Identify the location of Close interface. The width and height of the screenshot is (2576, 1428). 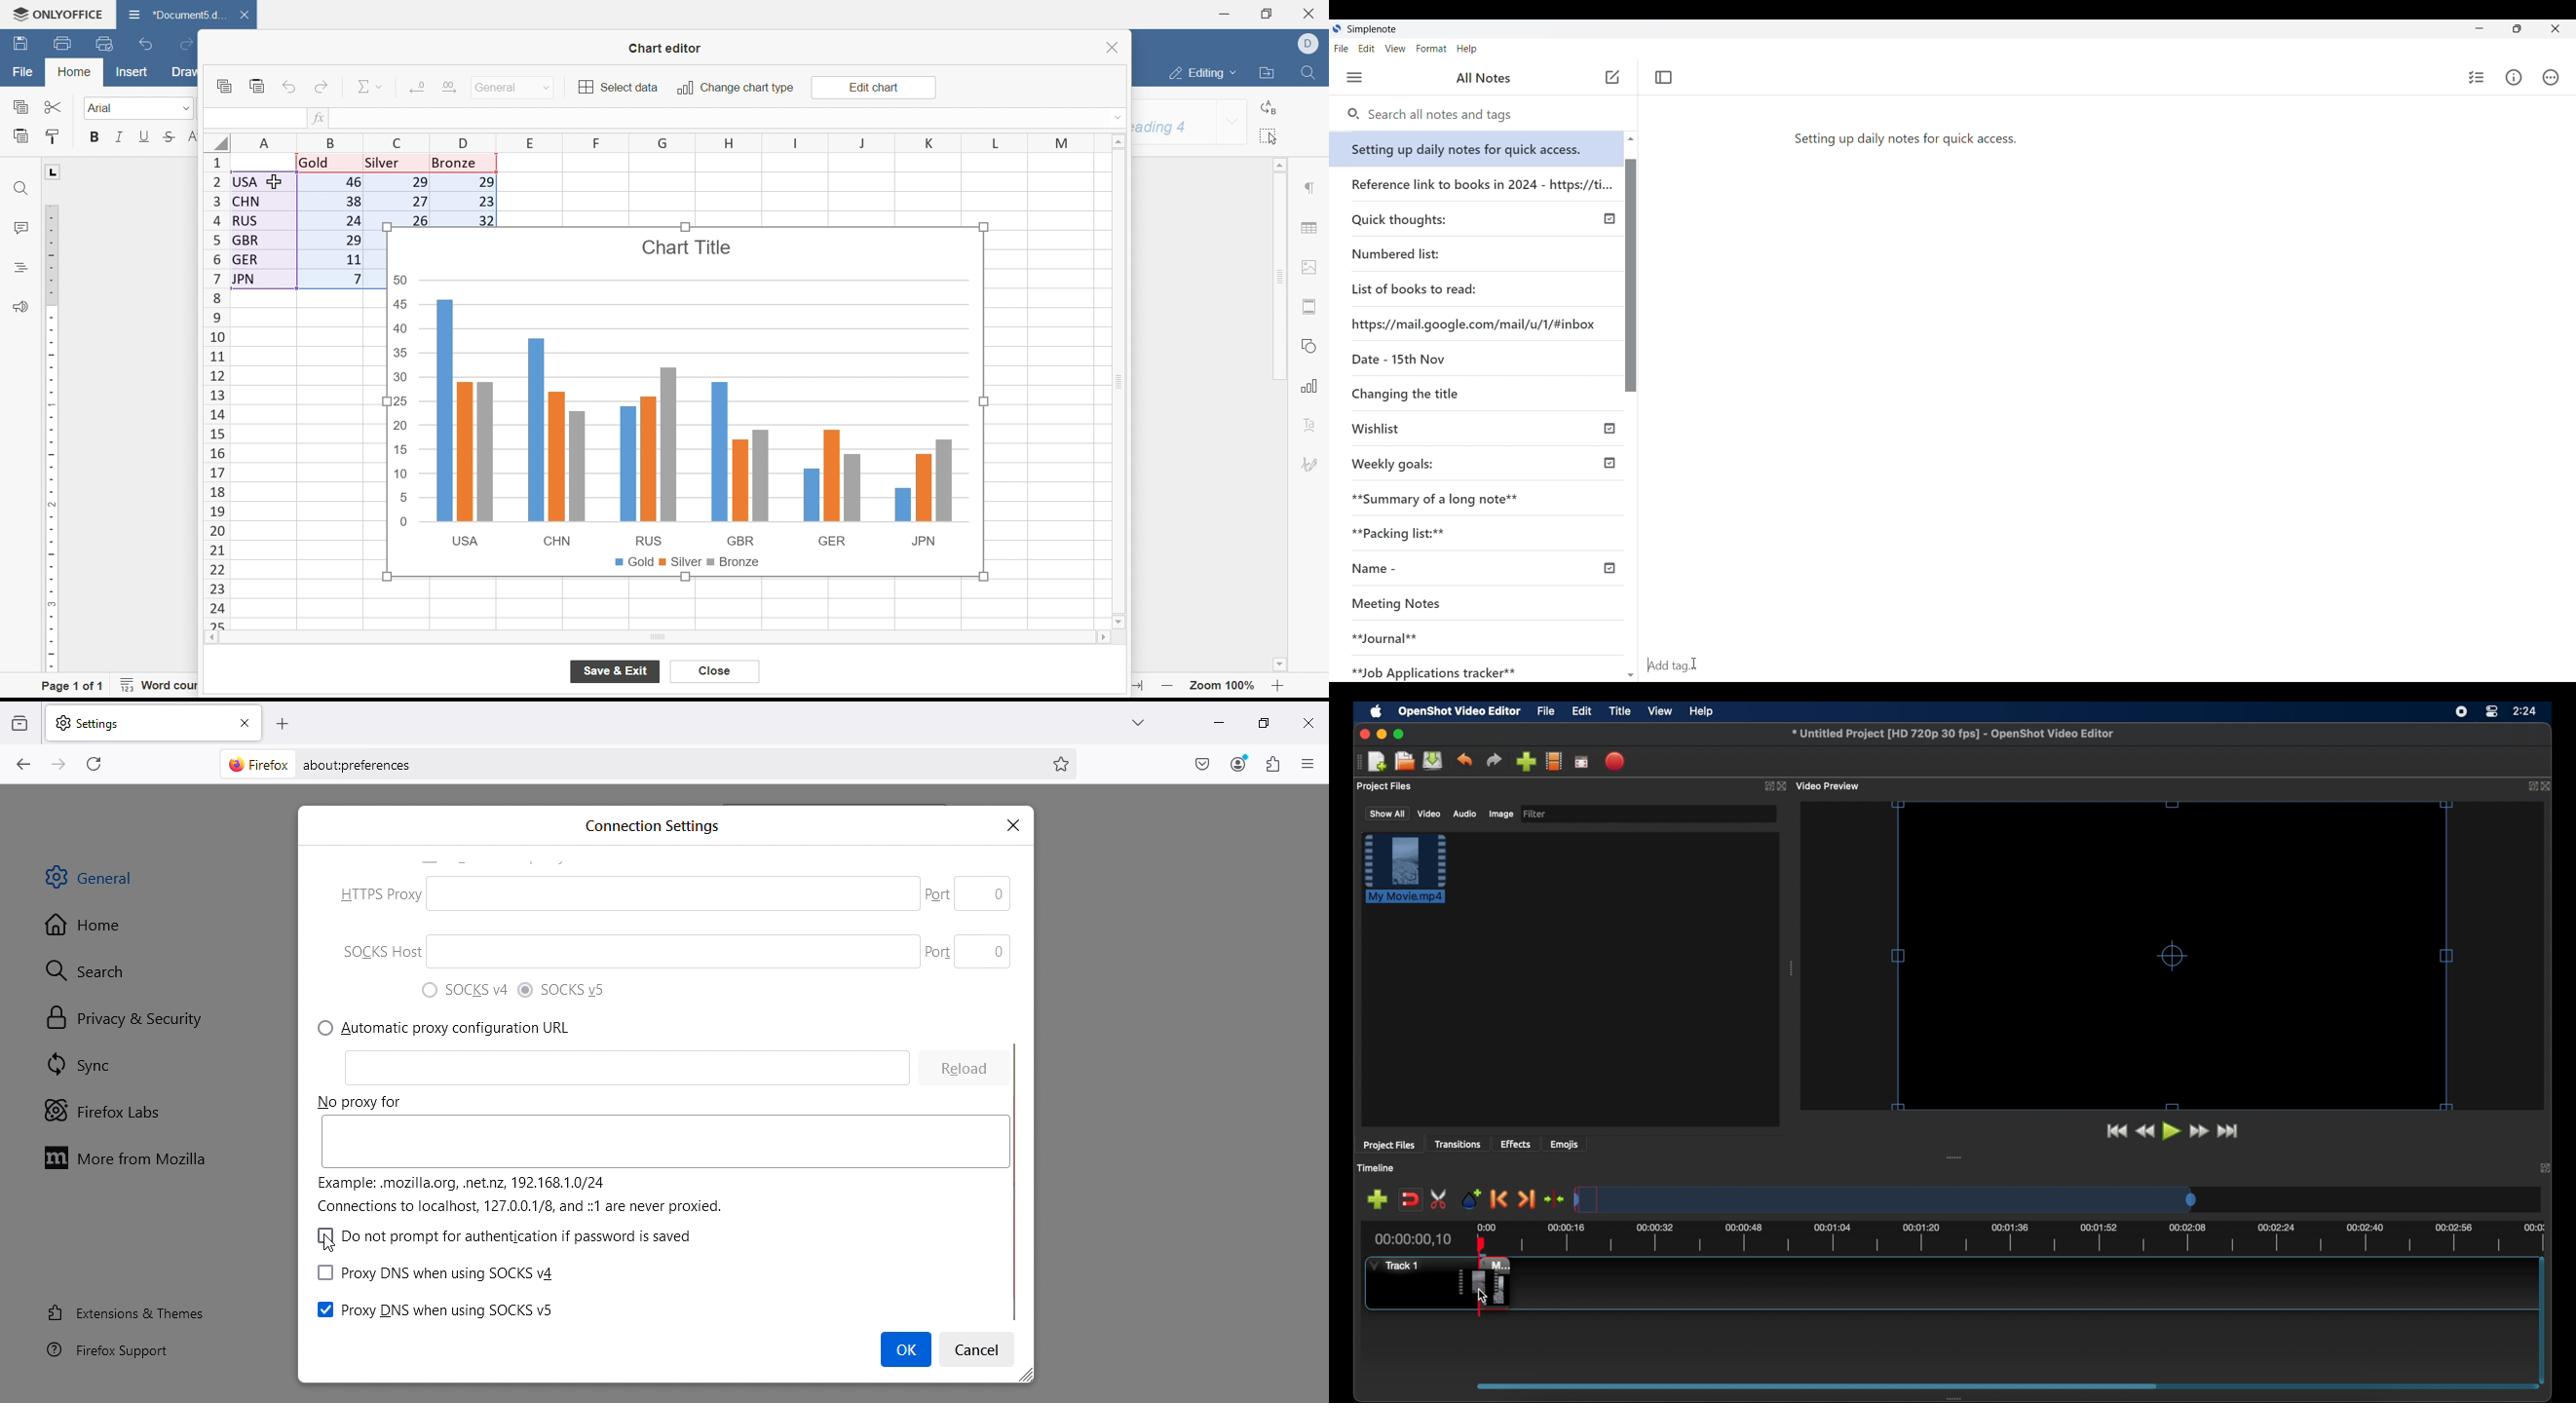
(2557, 27).